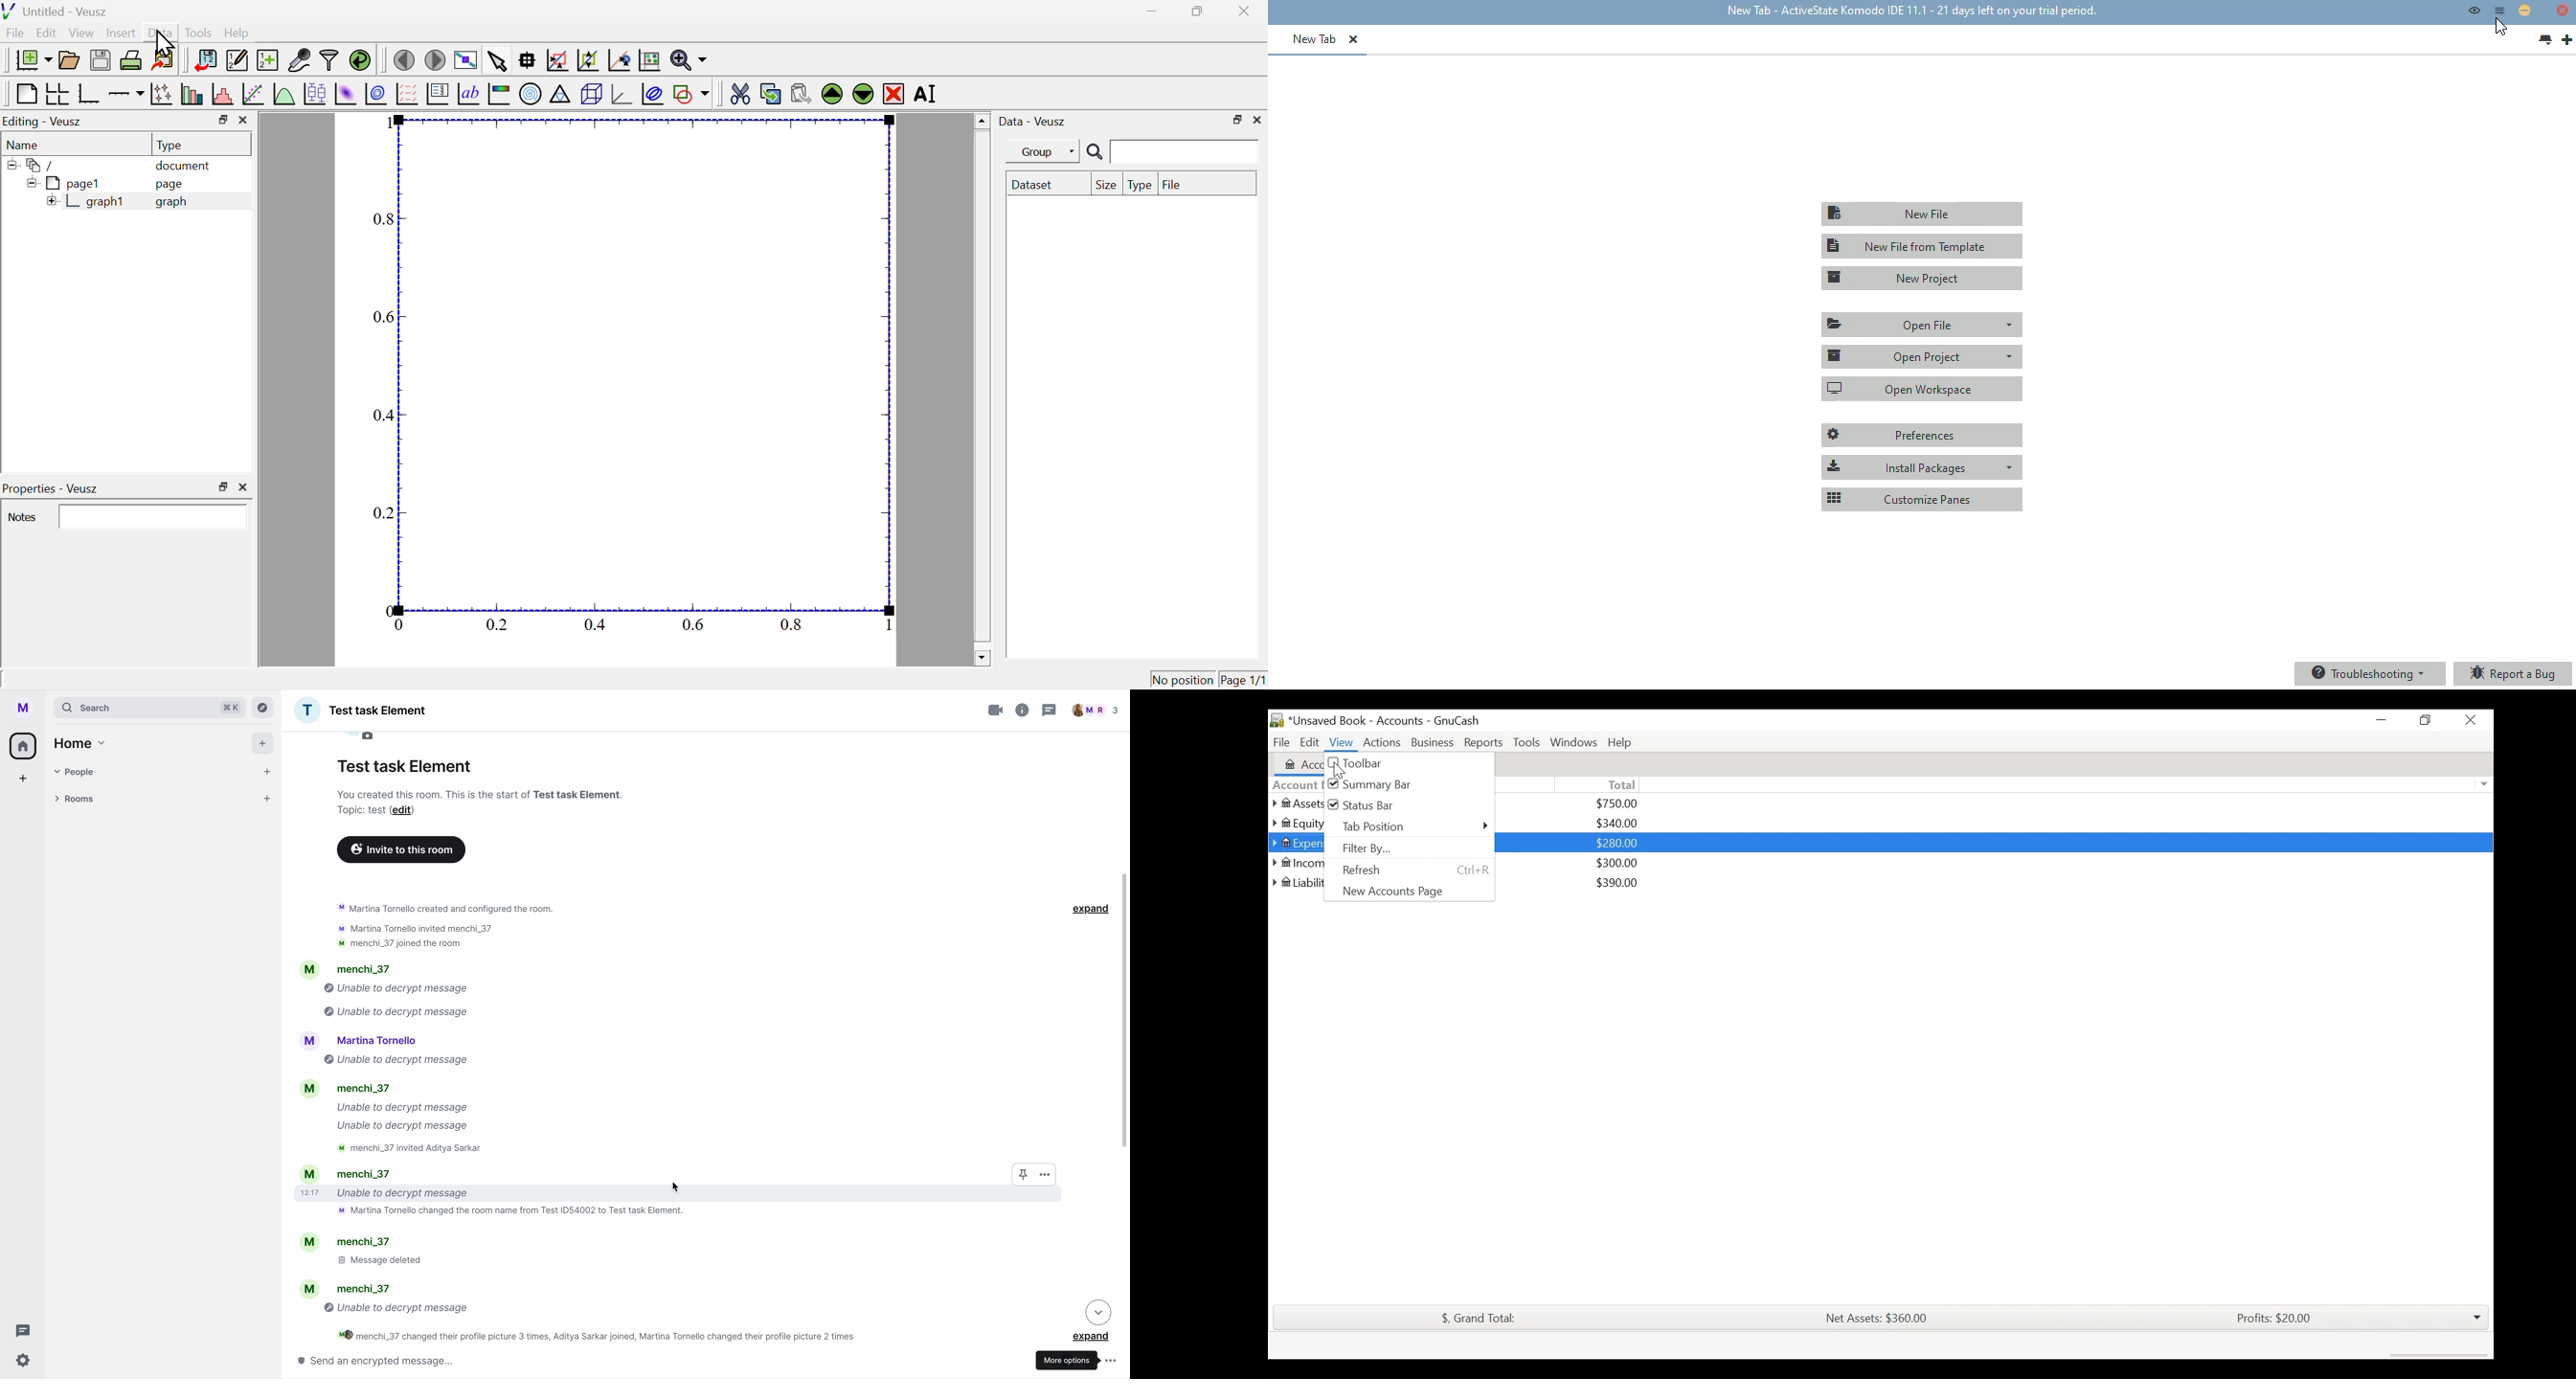  I want to click on drop down, so click(2476, 1318).